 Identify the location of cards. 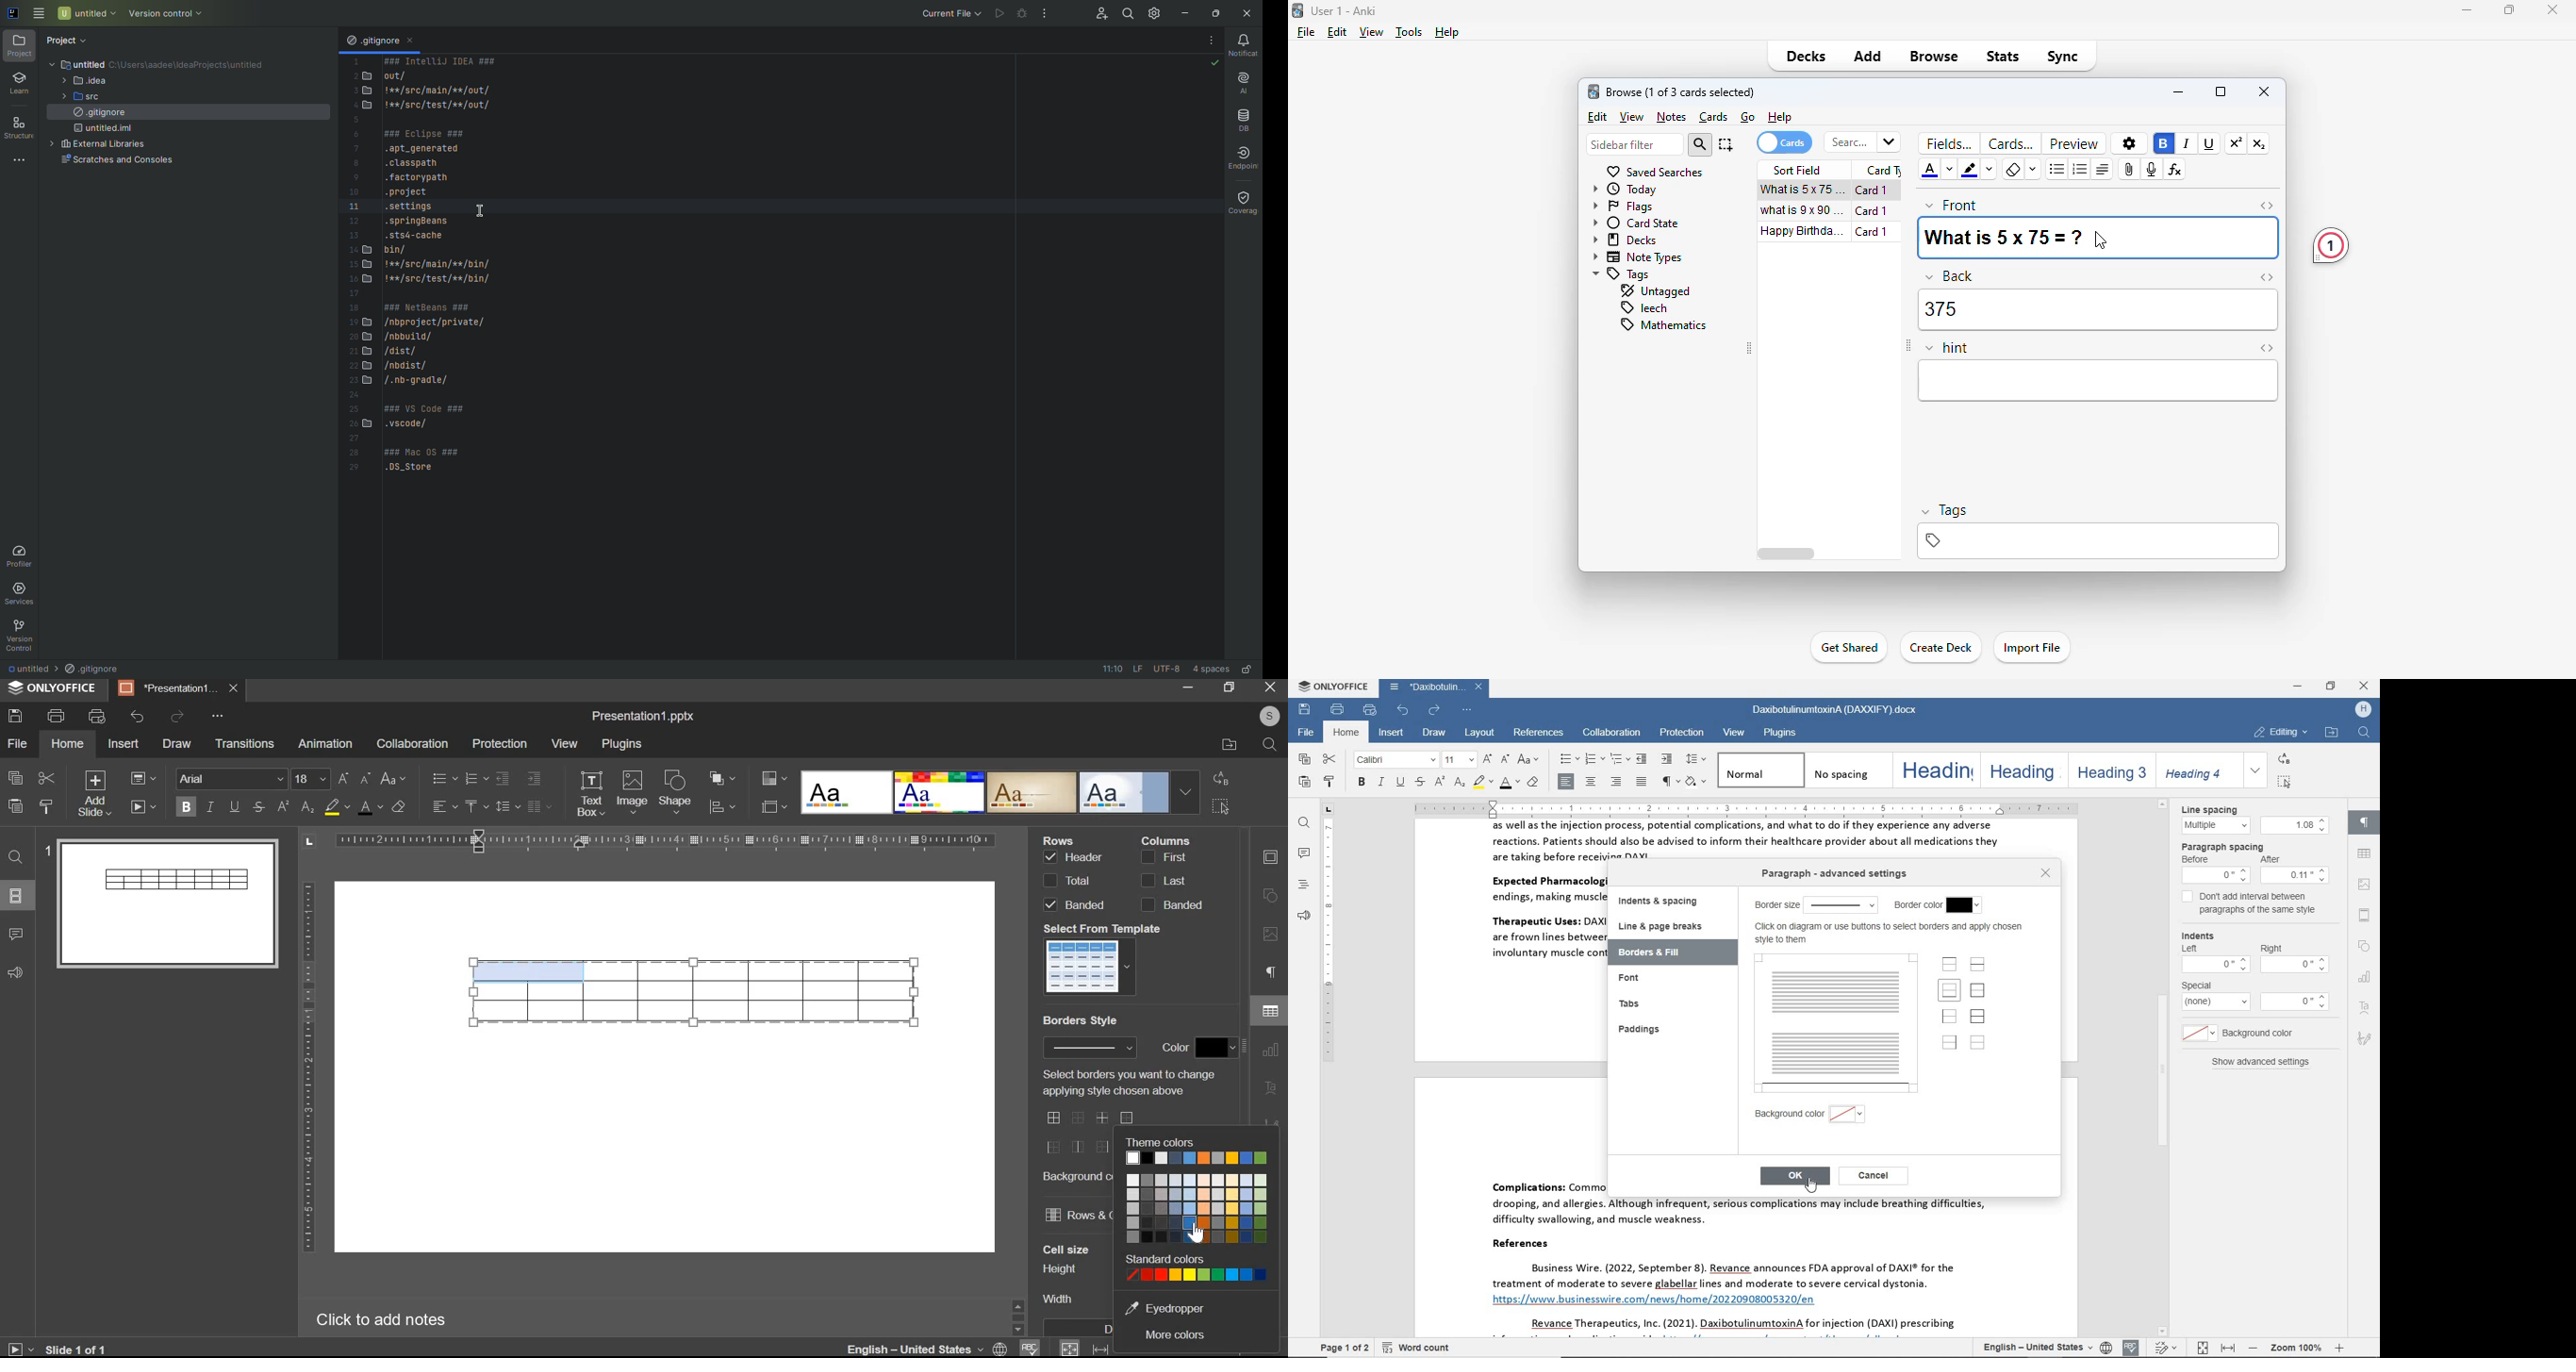
(1713, 118).